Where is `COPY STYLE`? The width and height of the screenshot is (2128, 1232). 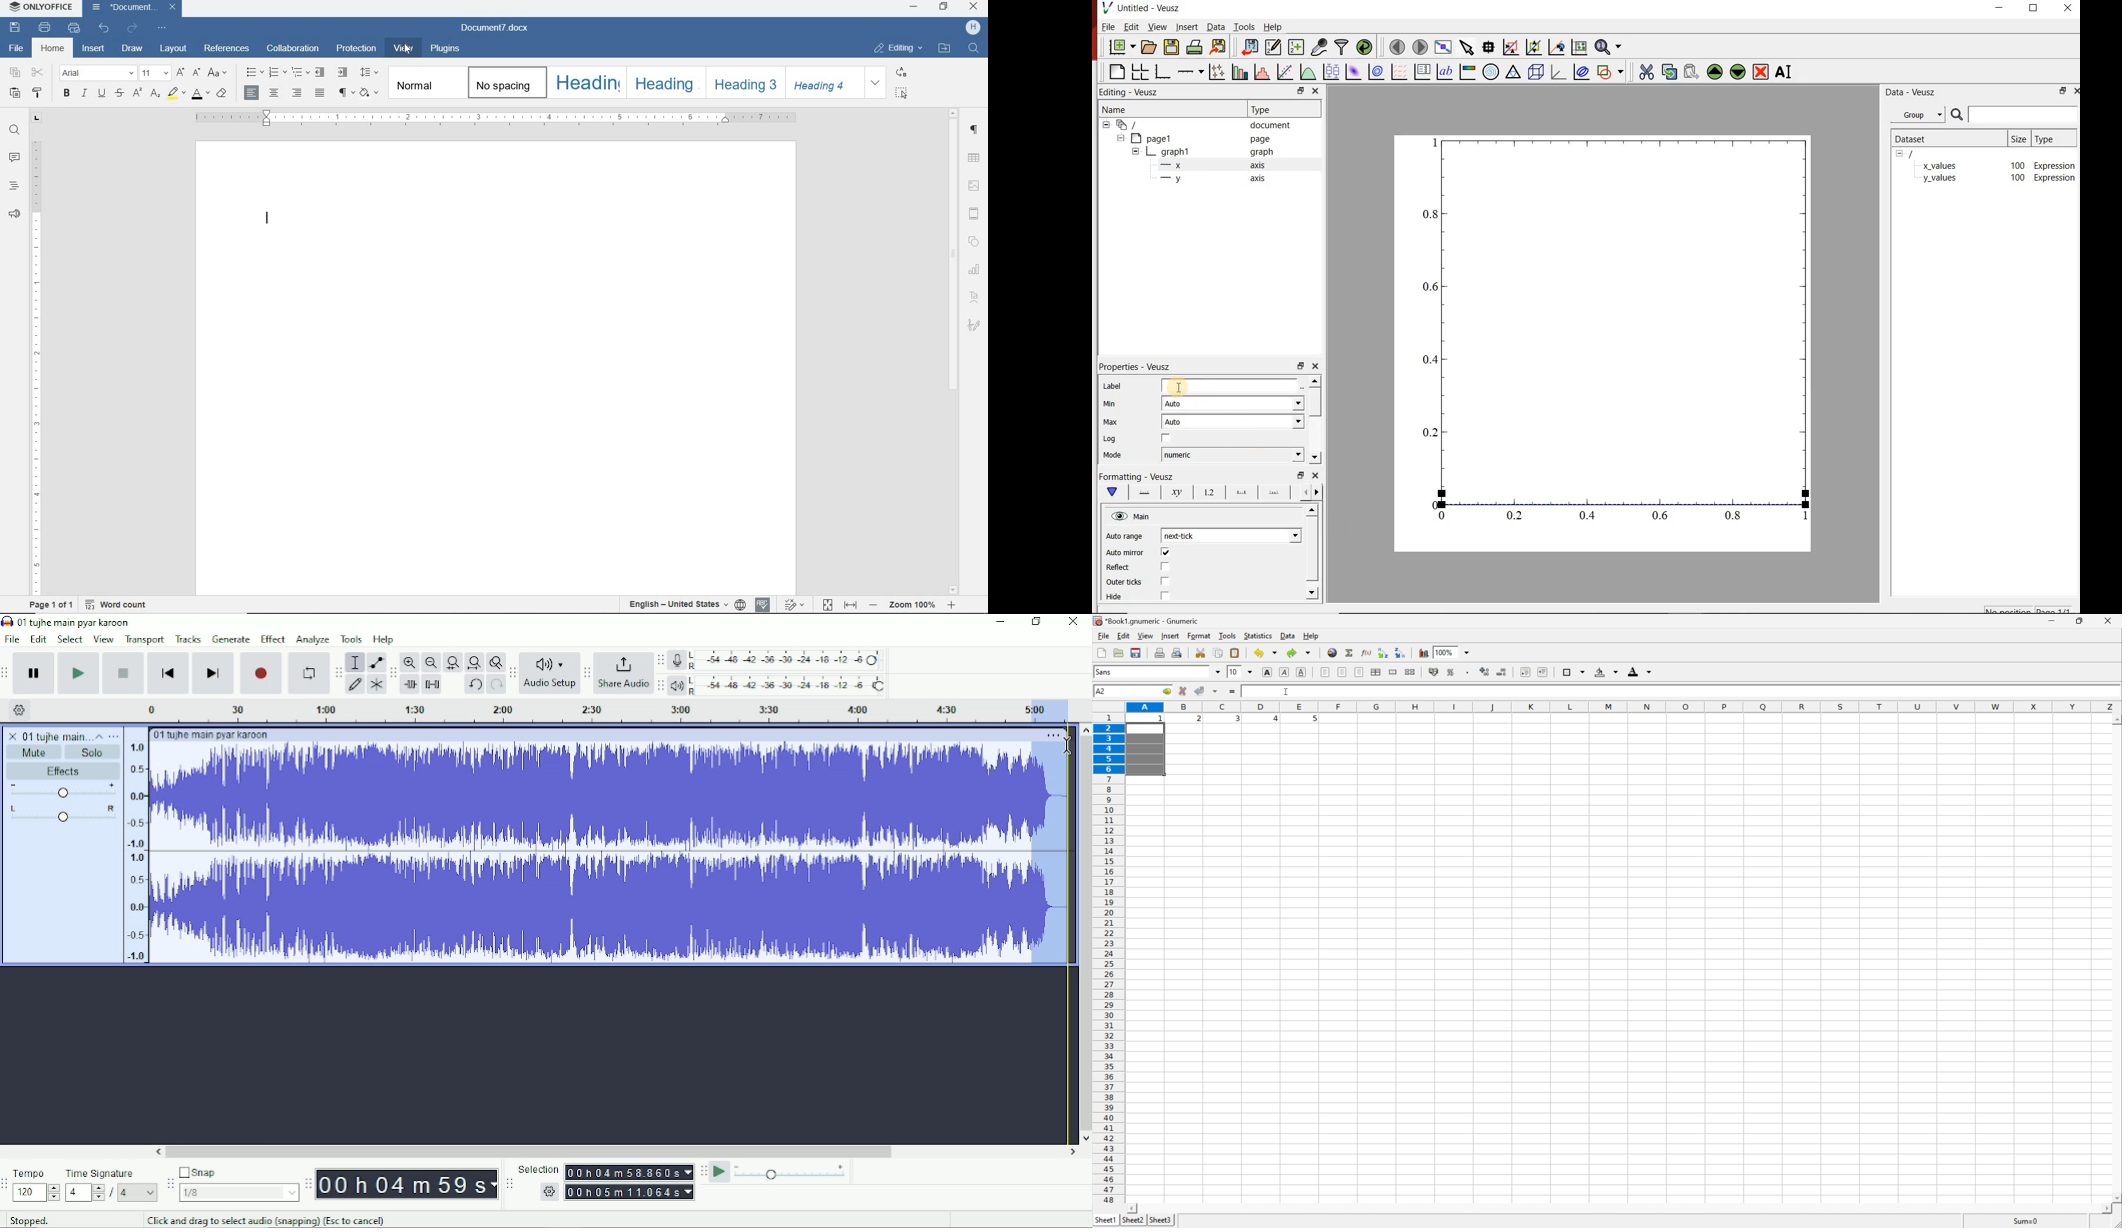 COPY STYLE is located at coordinates (38, 94).